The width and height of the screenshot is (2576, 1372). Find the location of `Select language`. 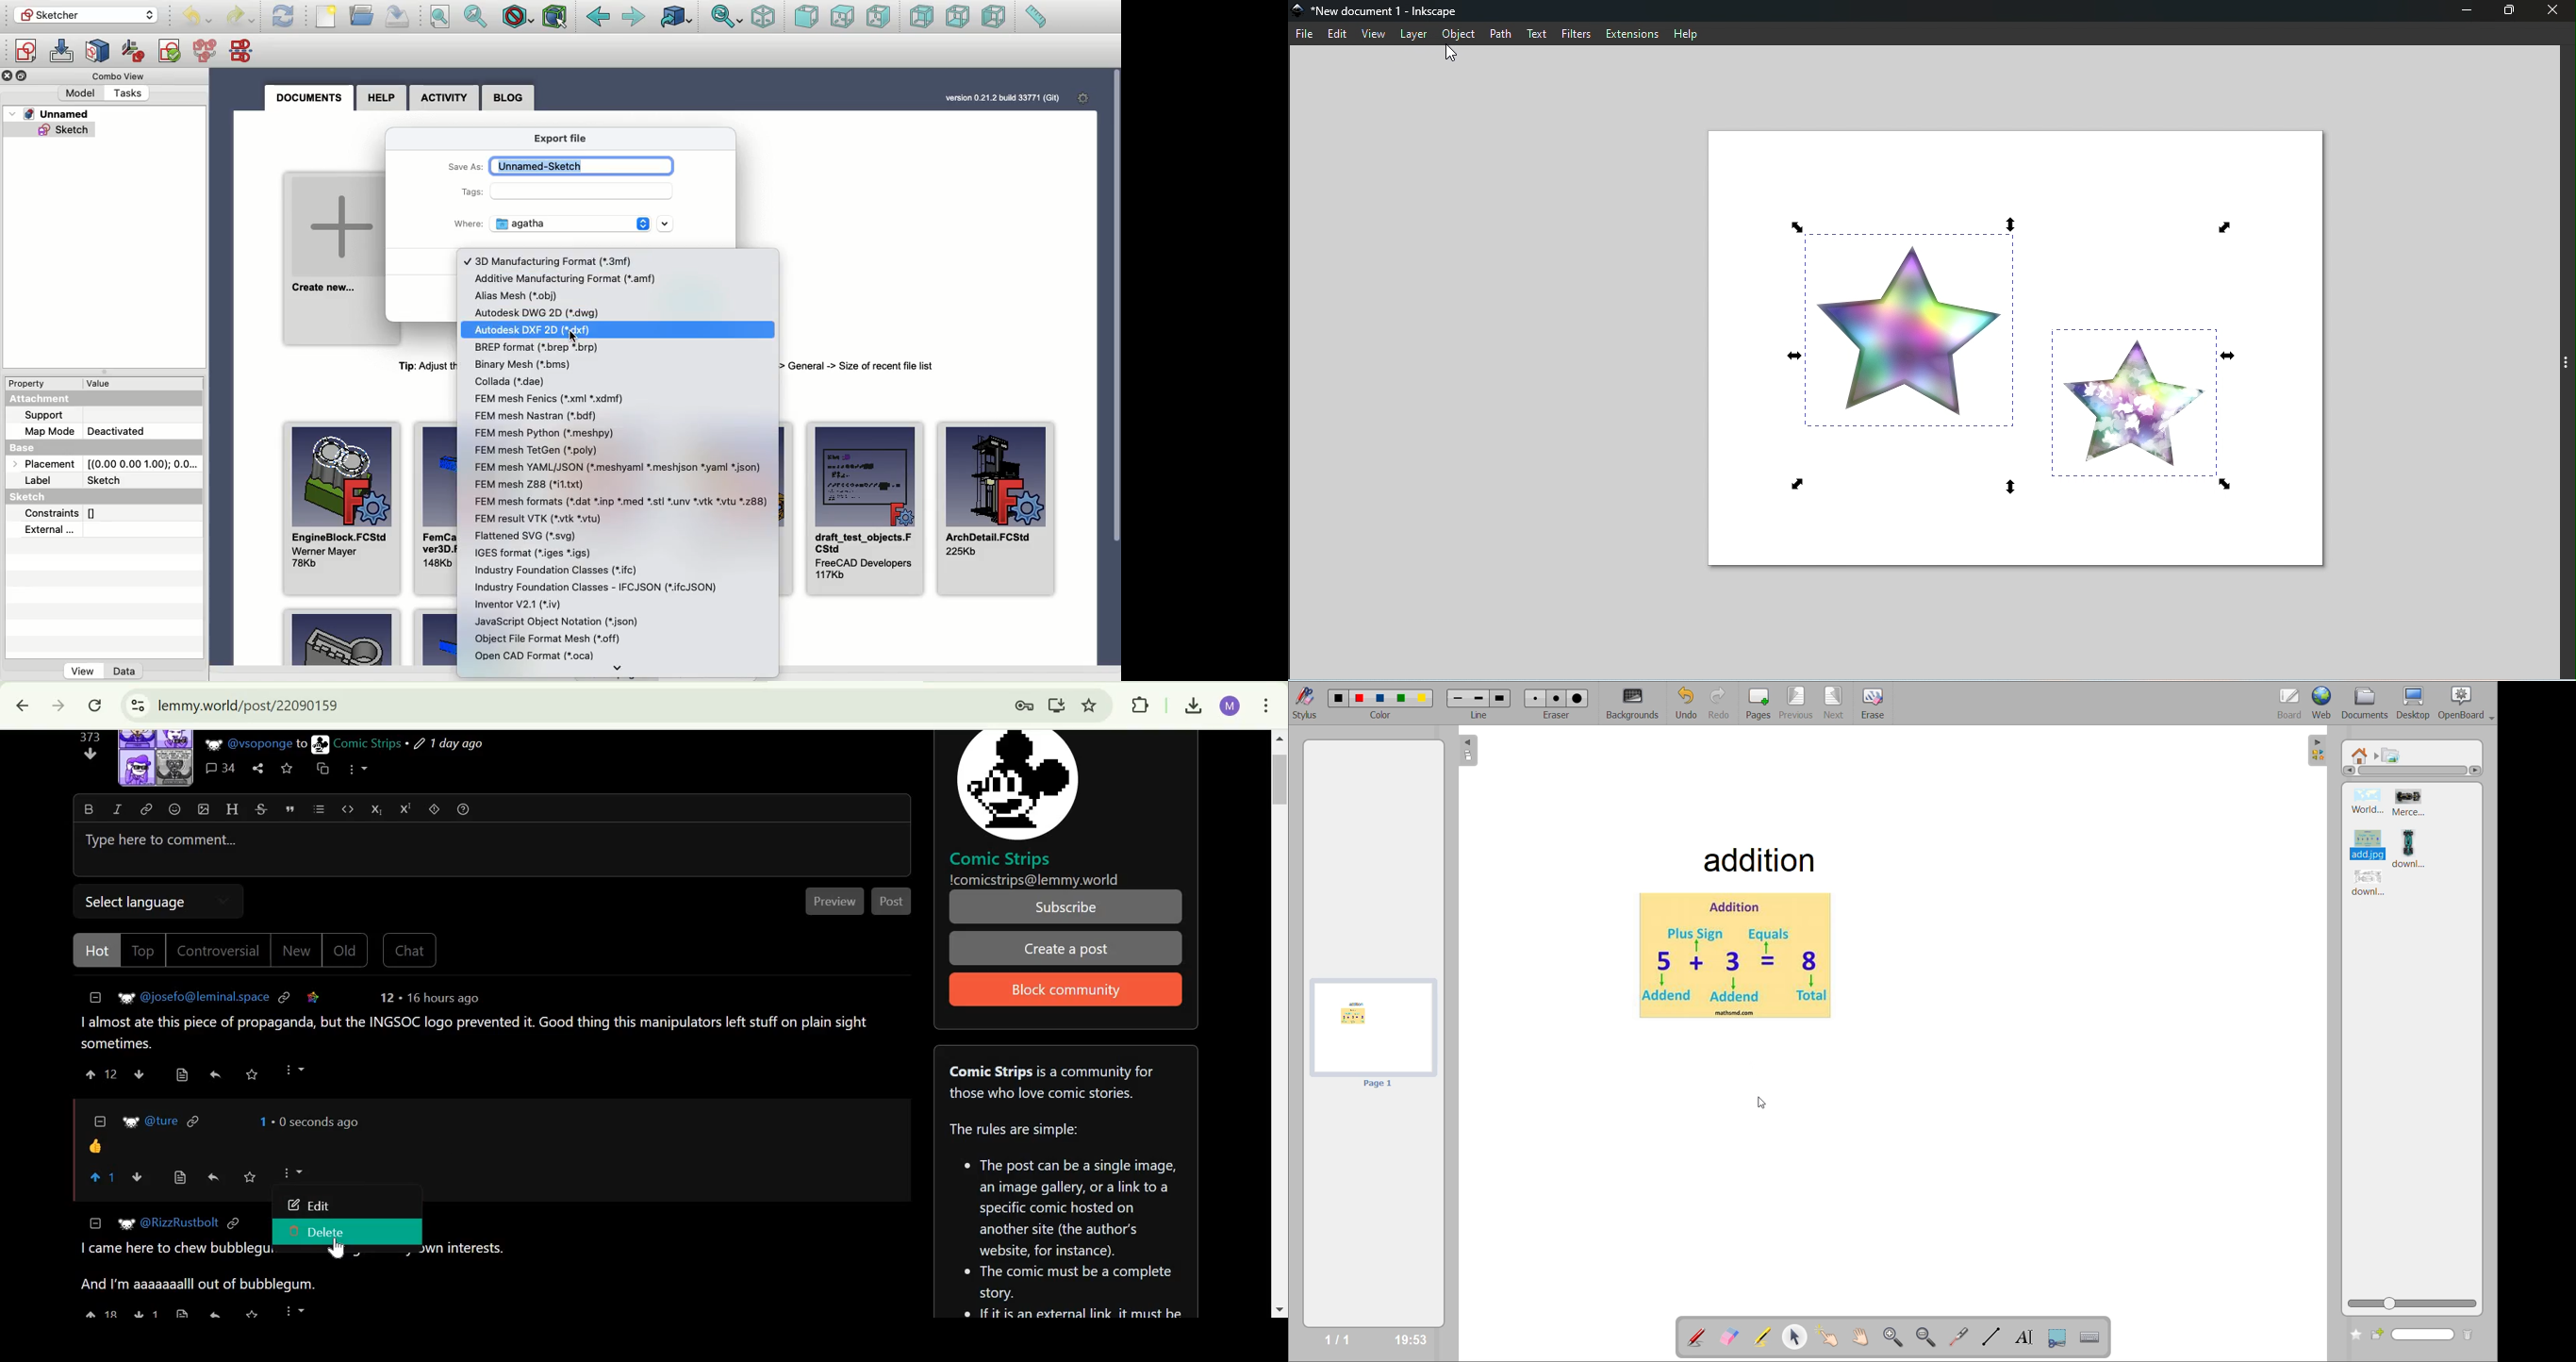

Select language is located at coordinates (142, 899).